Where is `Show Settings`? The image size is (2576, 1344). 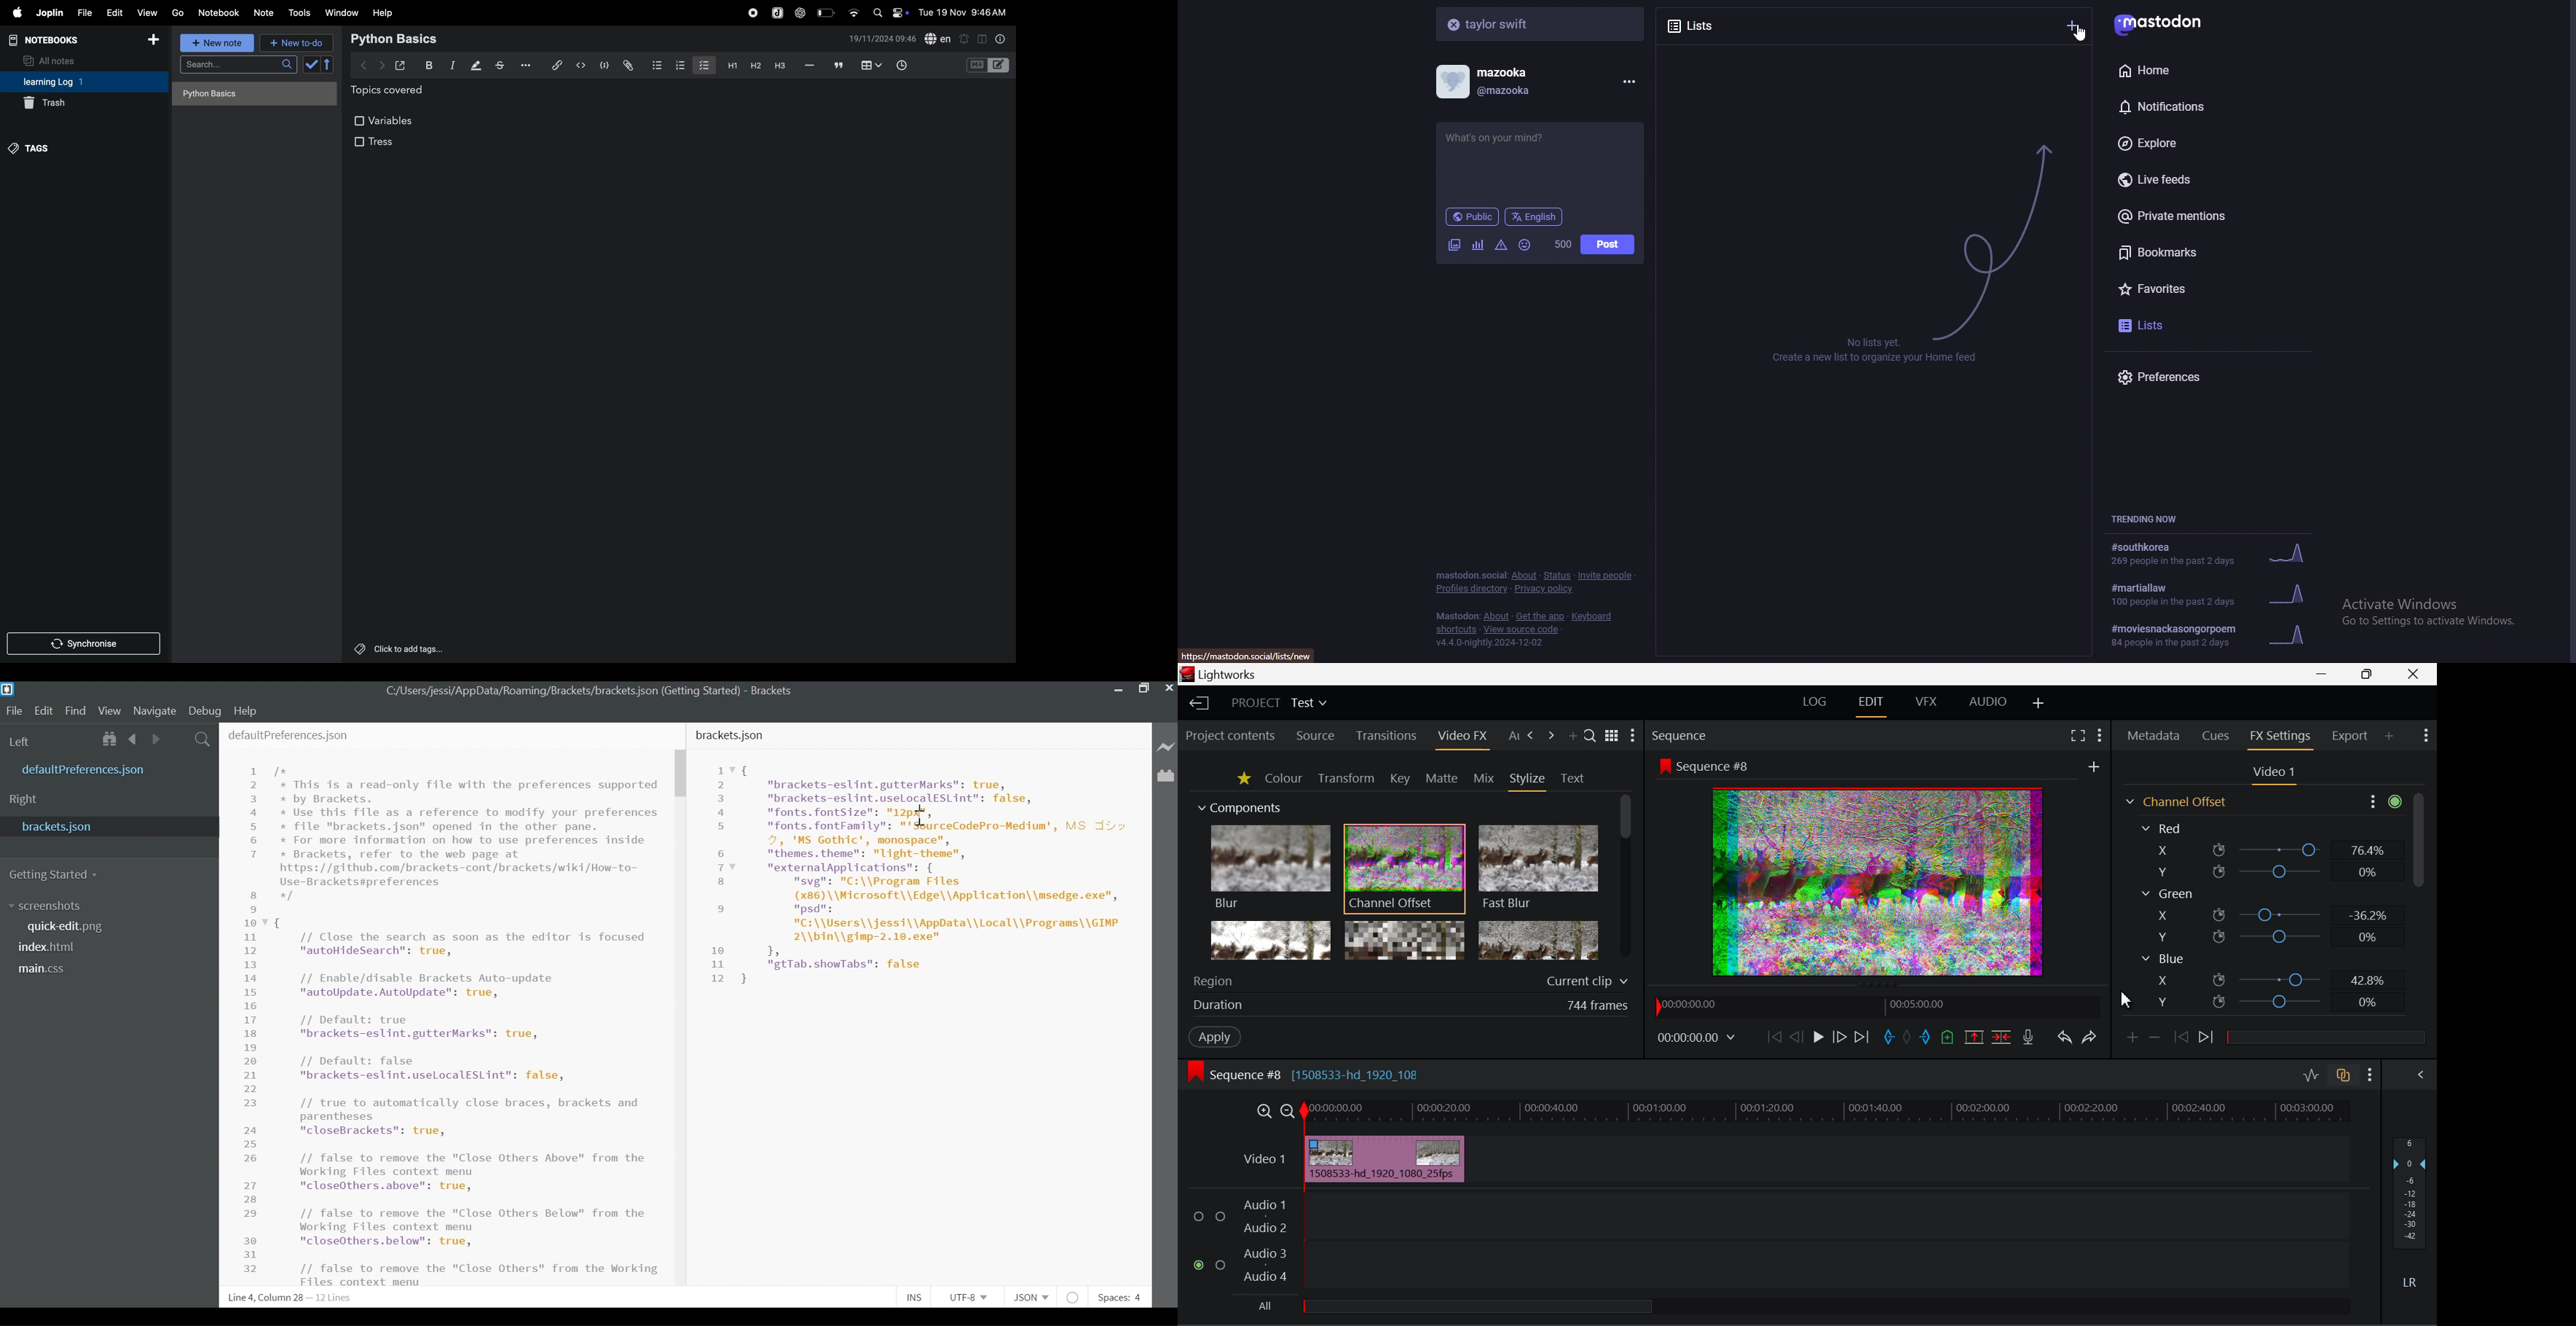 Show Settings is located at coordinates (1634, 735).